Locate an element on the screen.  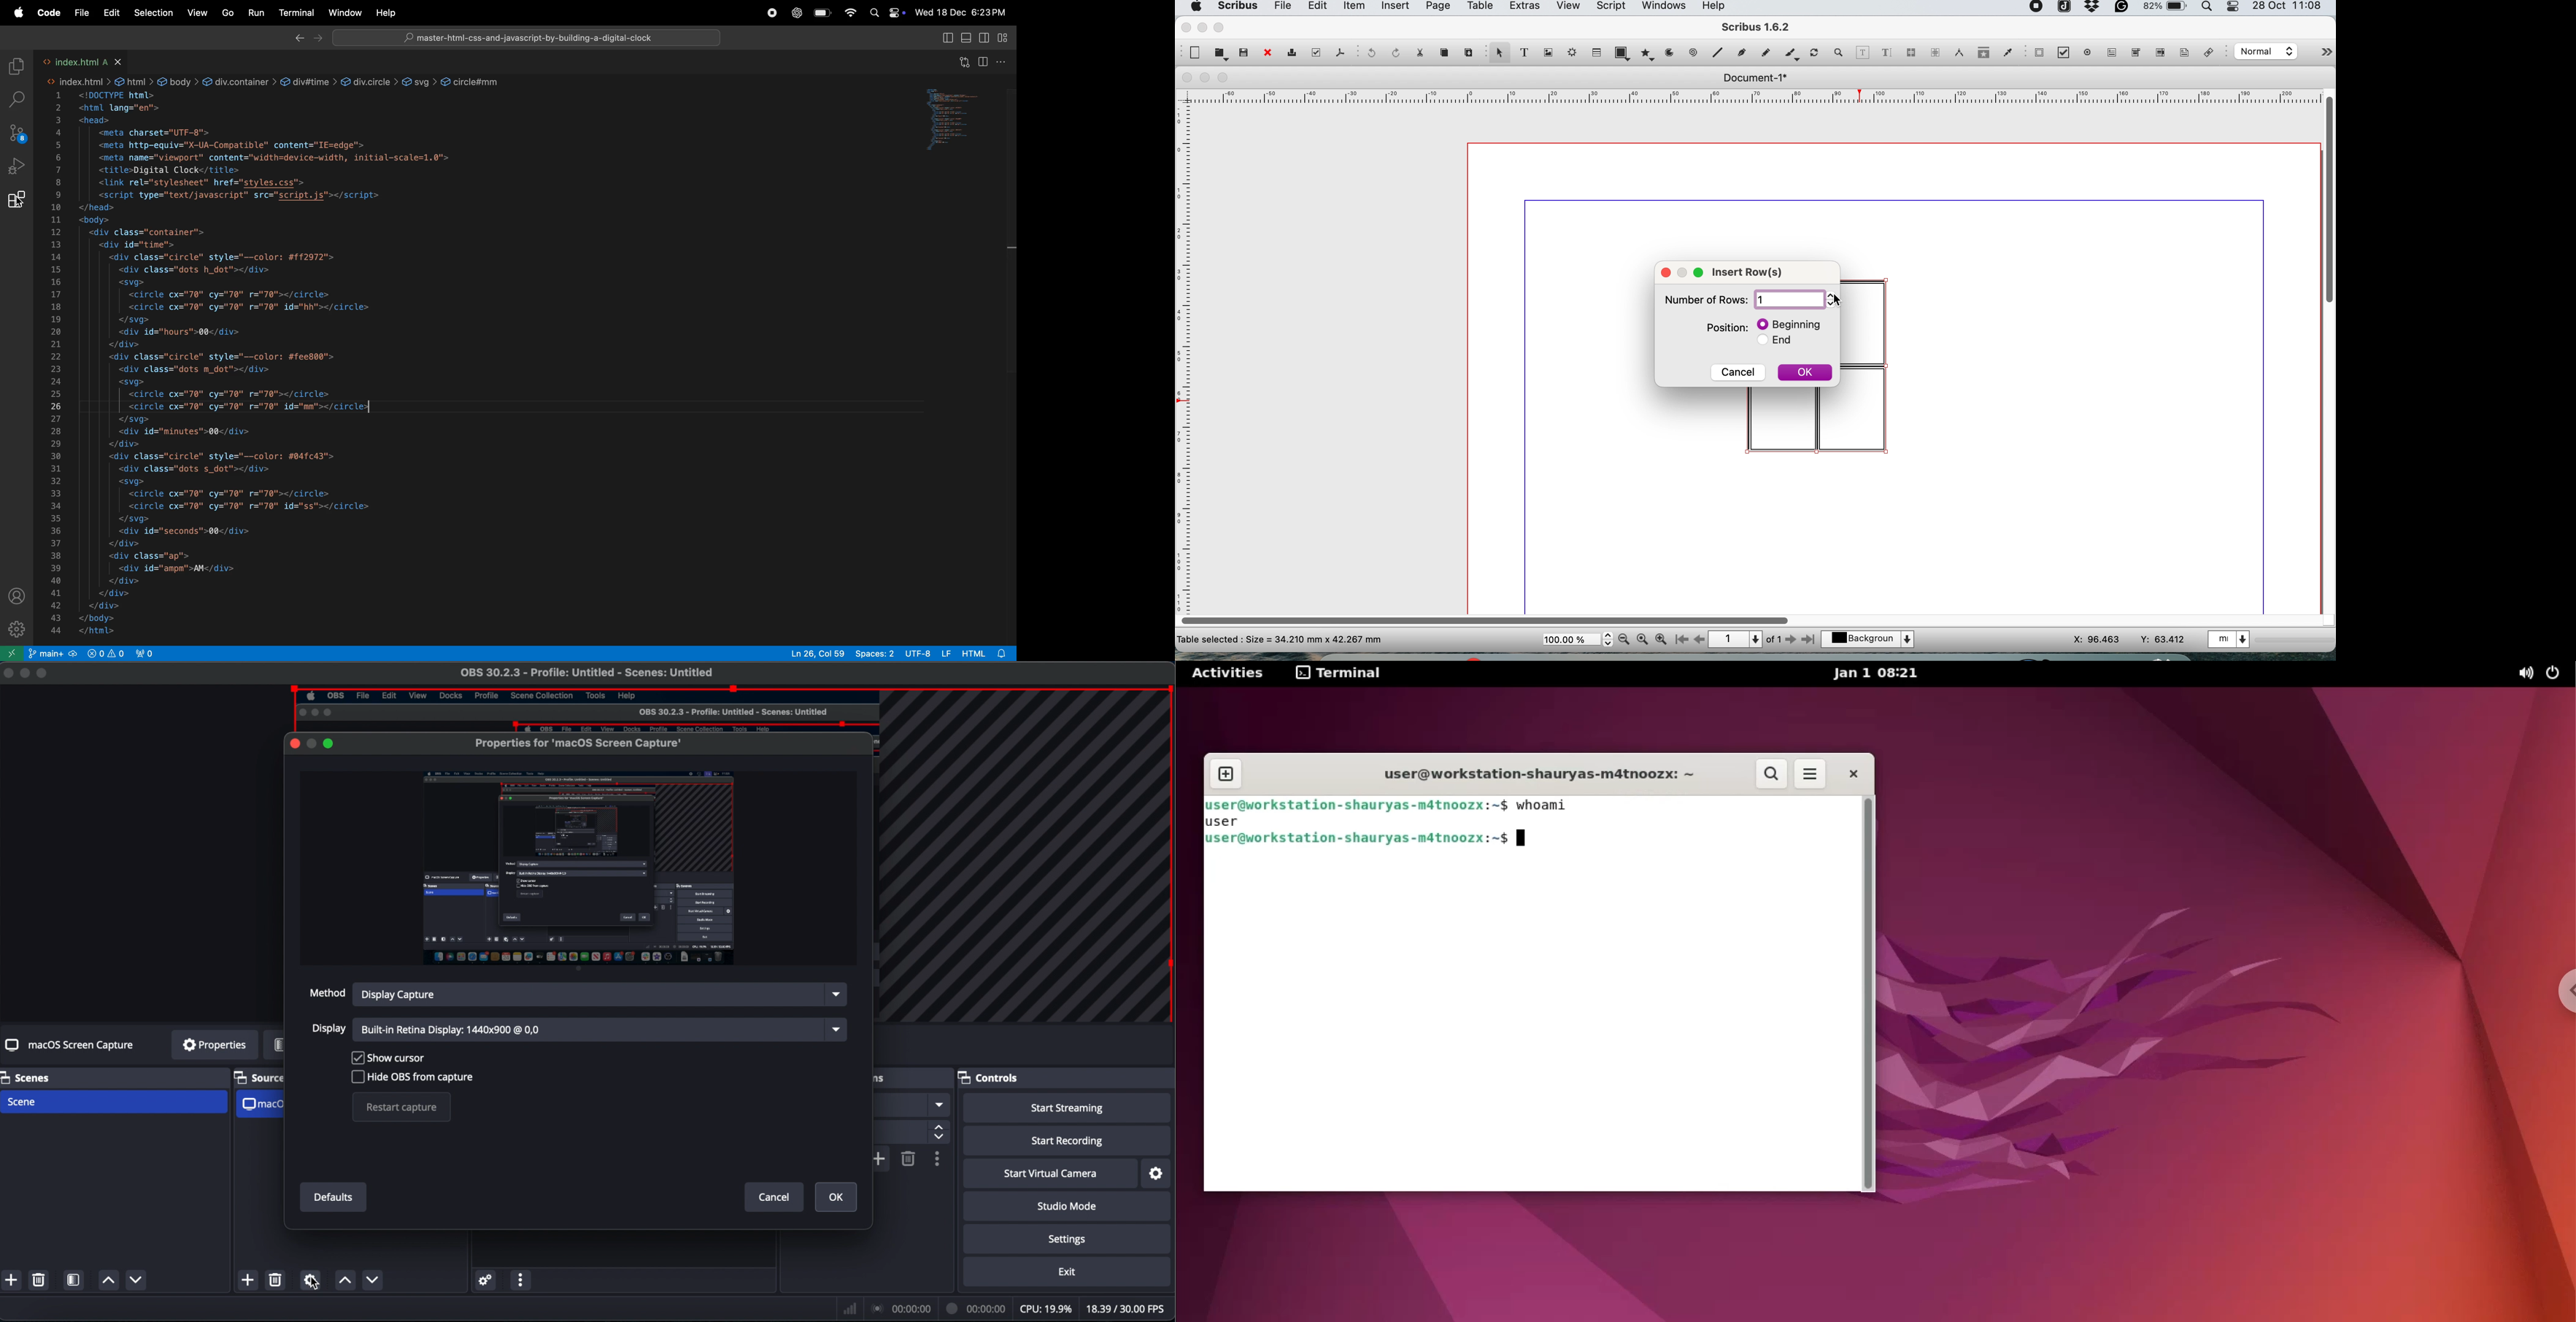
filters is located at coordinates (273, 1045).